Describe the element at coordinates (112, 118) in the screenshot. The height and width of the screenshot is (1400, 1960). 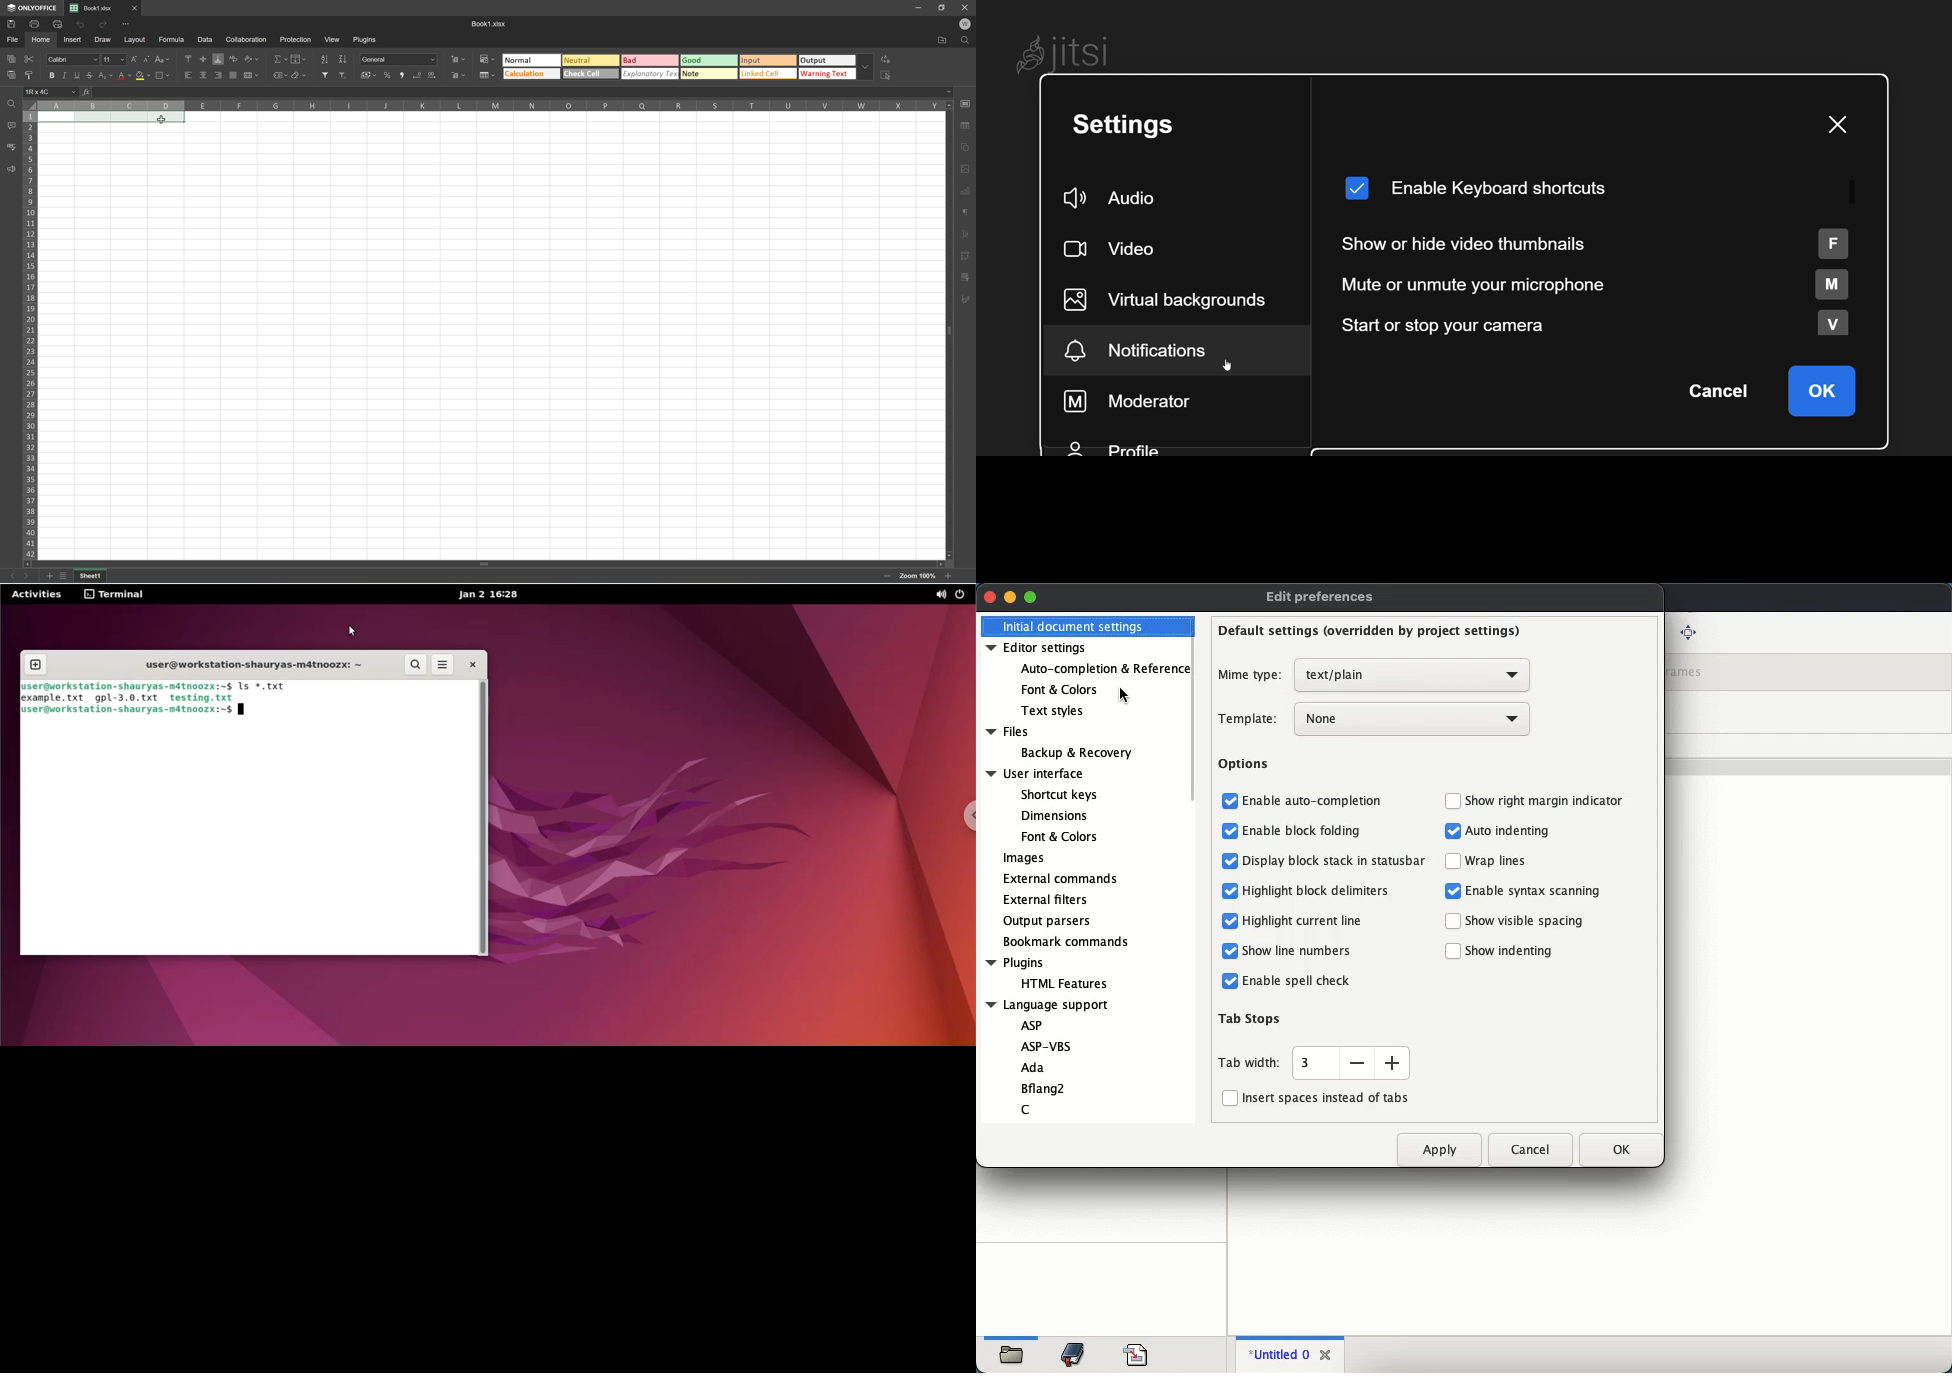
I see `CELLS A1 TO D1` at that location.